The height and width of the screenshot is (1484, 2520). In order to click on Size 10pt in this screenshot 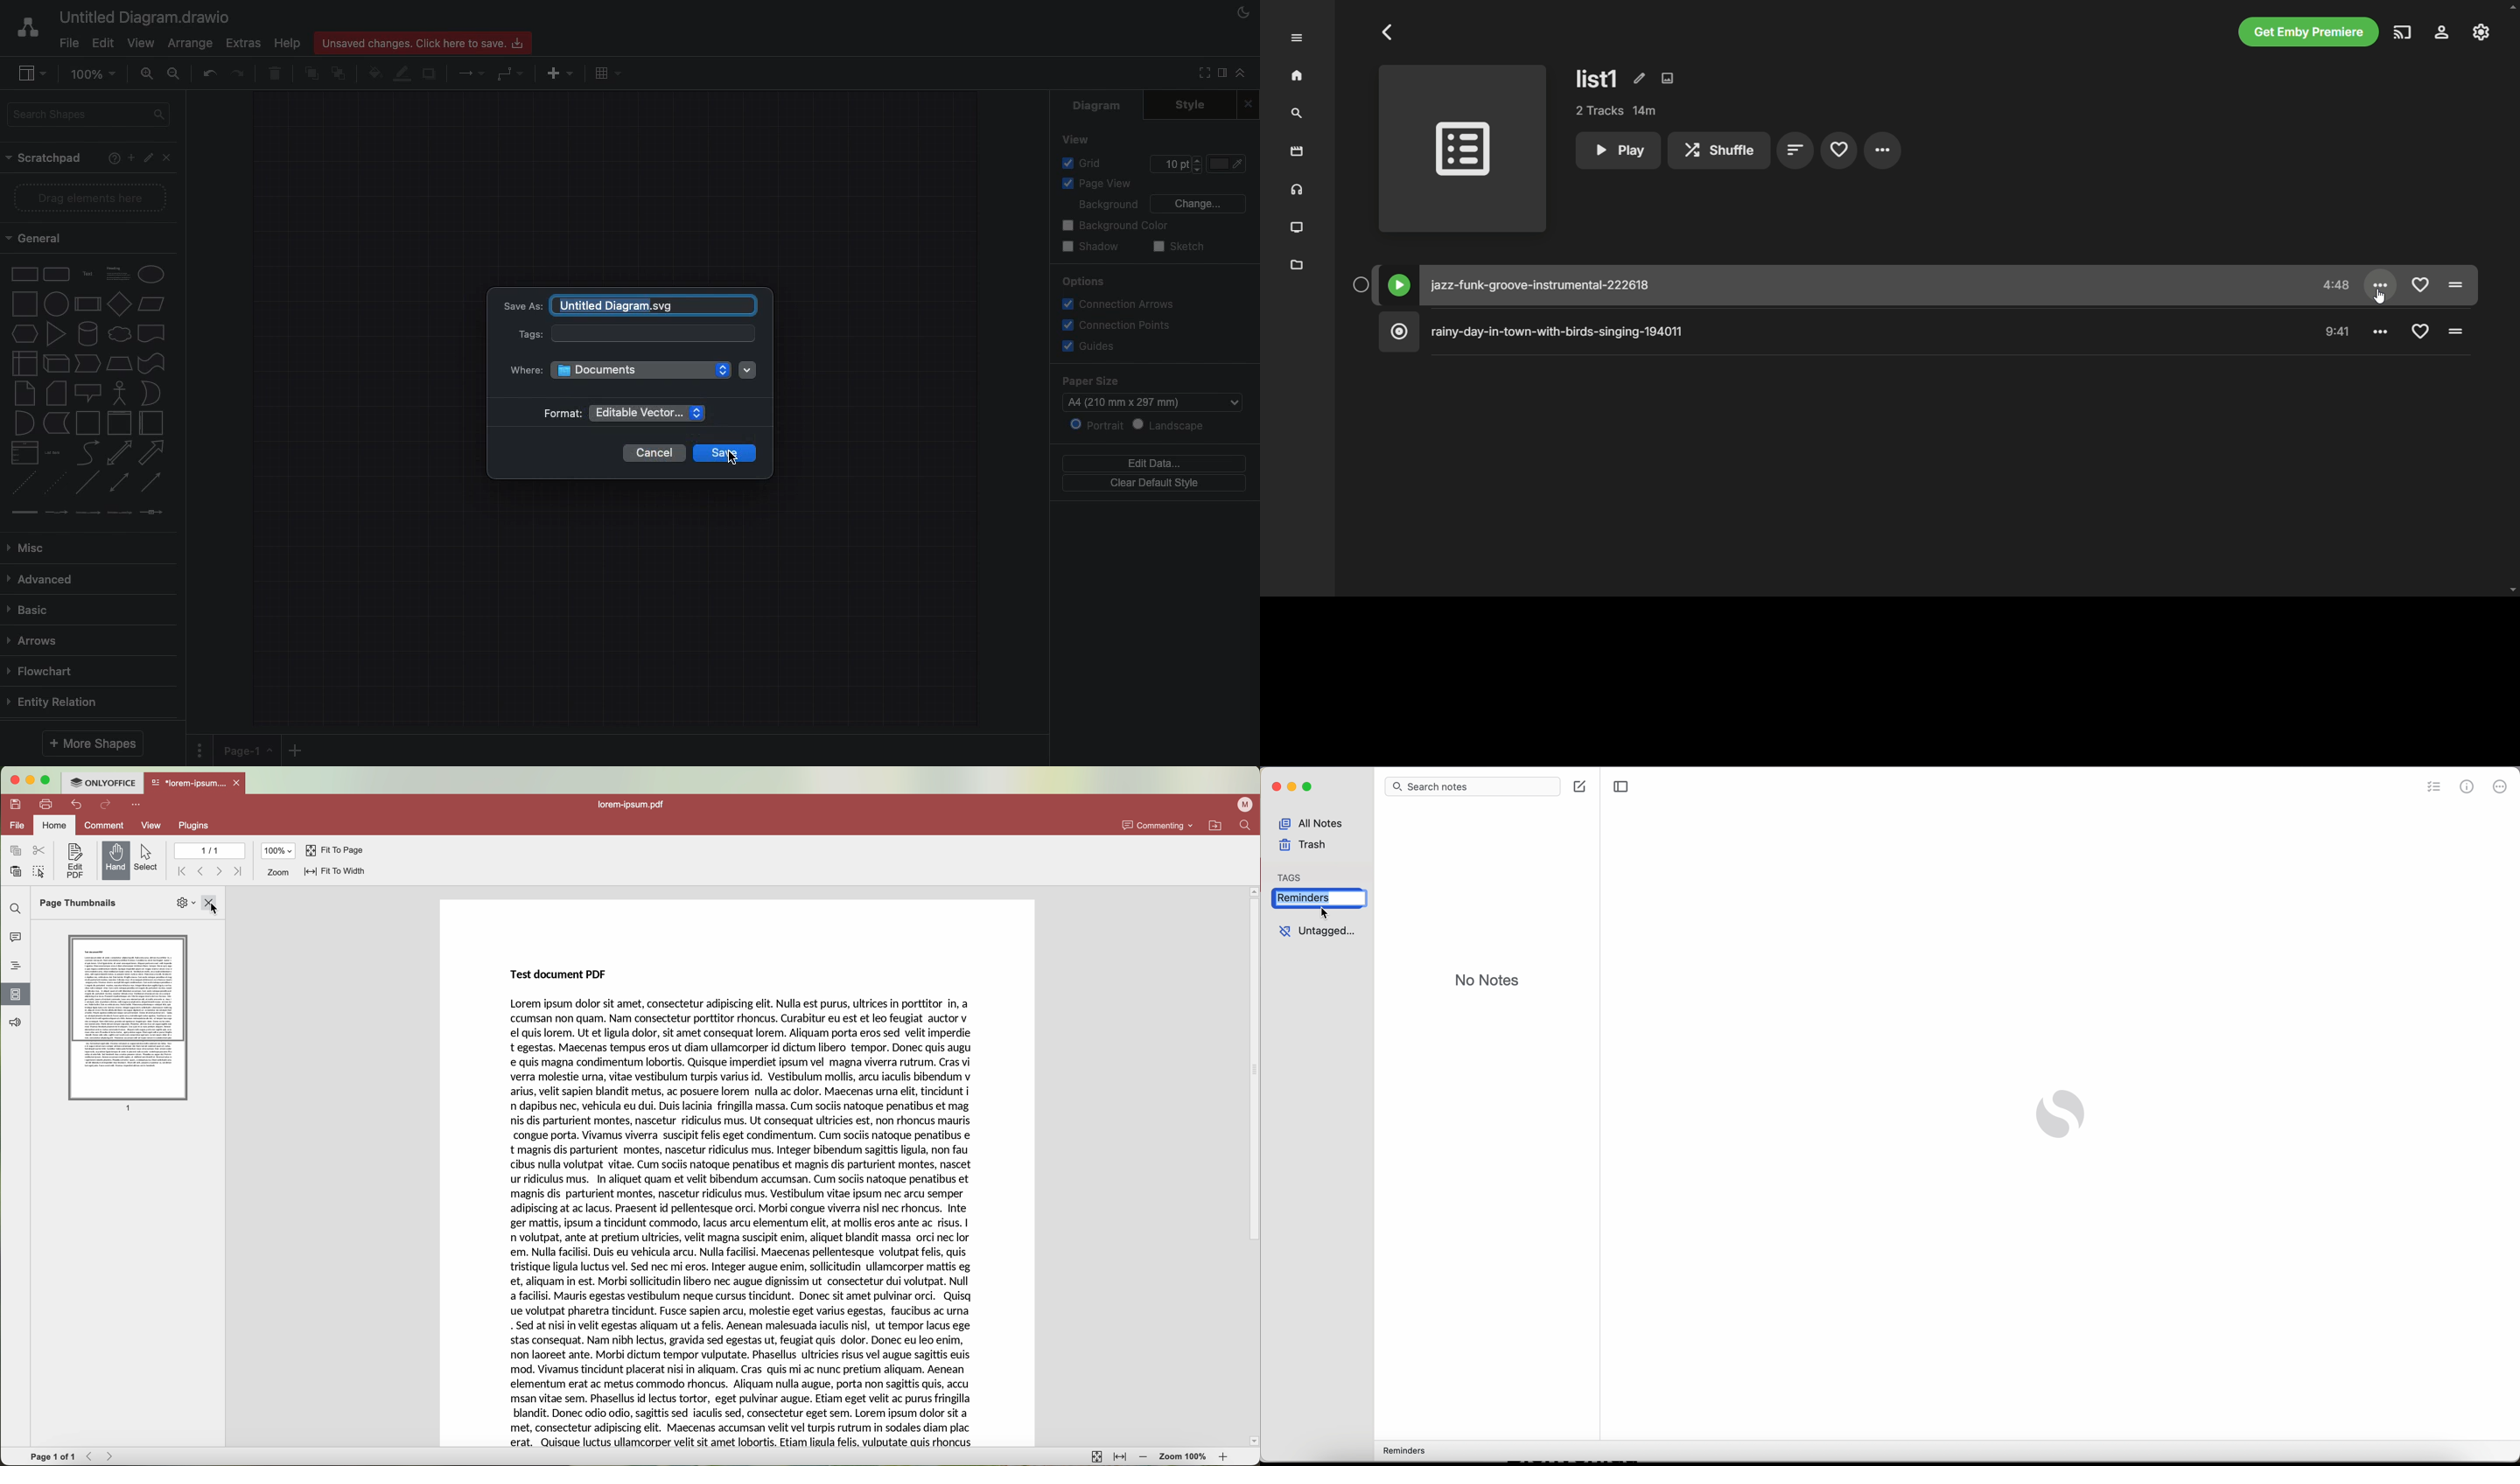, I will do `click(1176, 164)`.